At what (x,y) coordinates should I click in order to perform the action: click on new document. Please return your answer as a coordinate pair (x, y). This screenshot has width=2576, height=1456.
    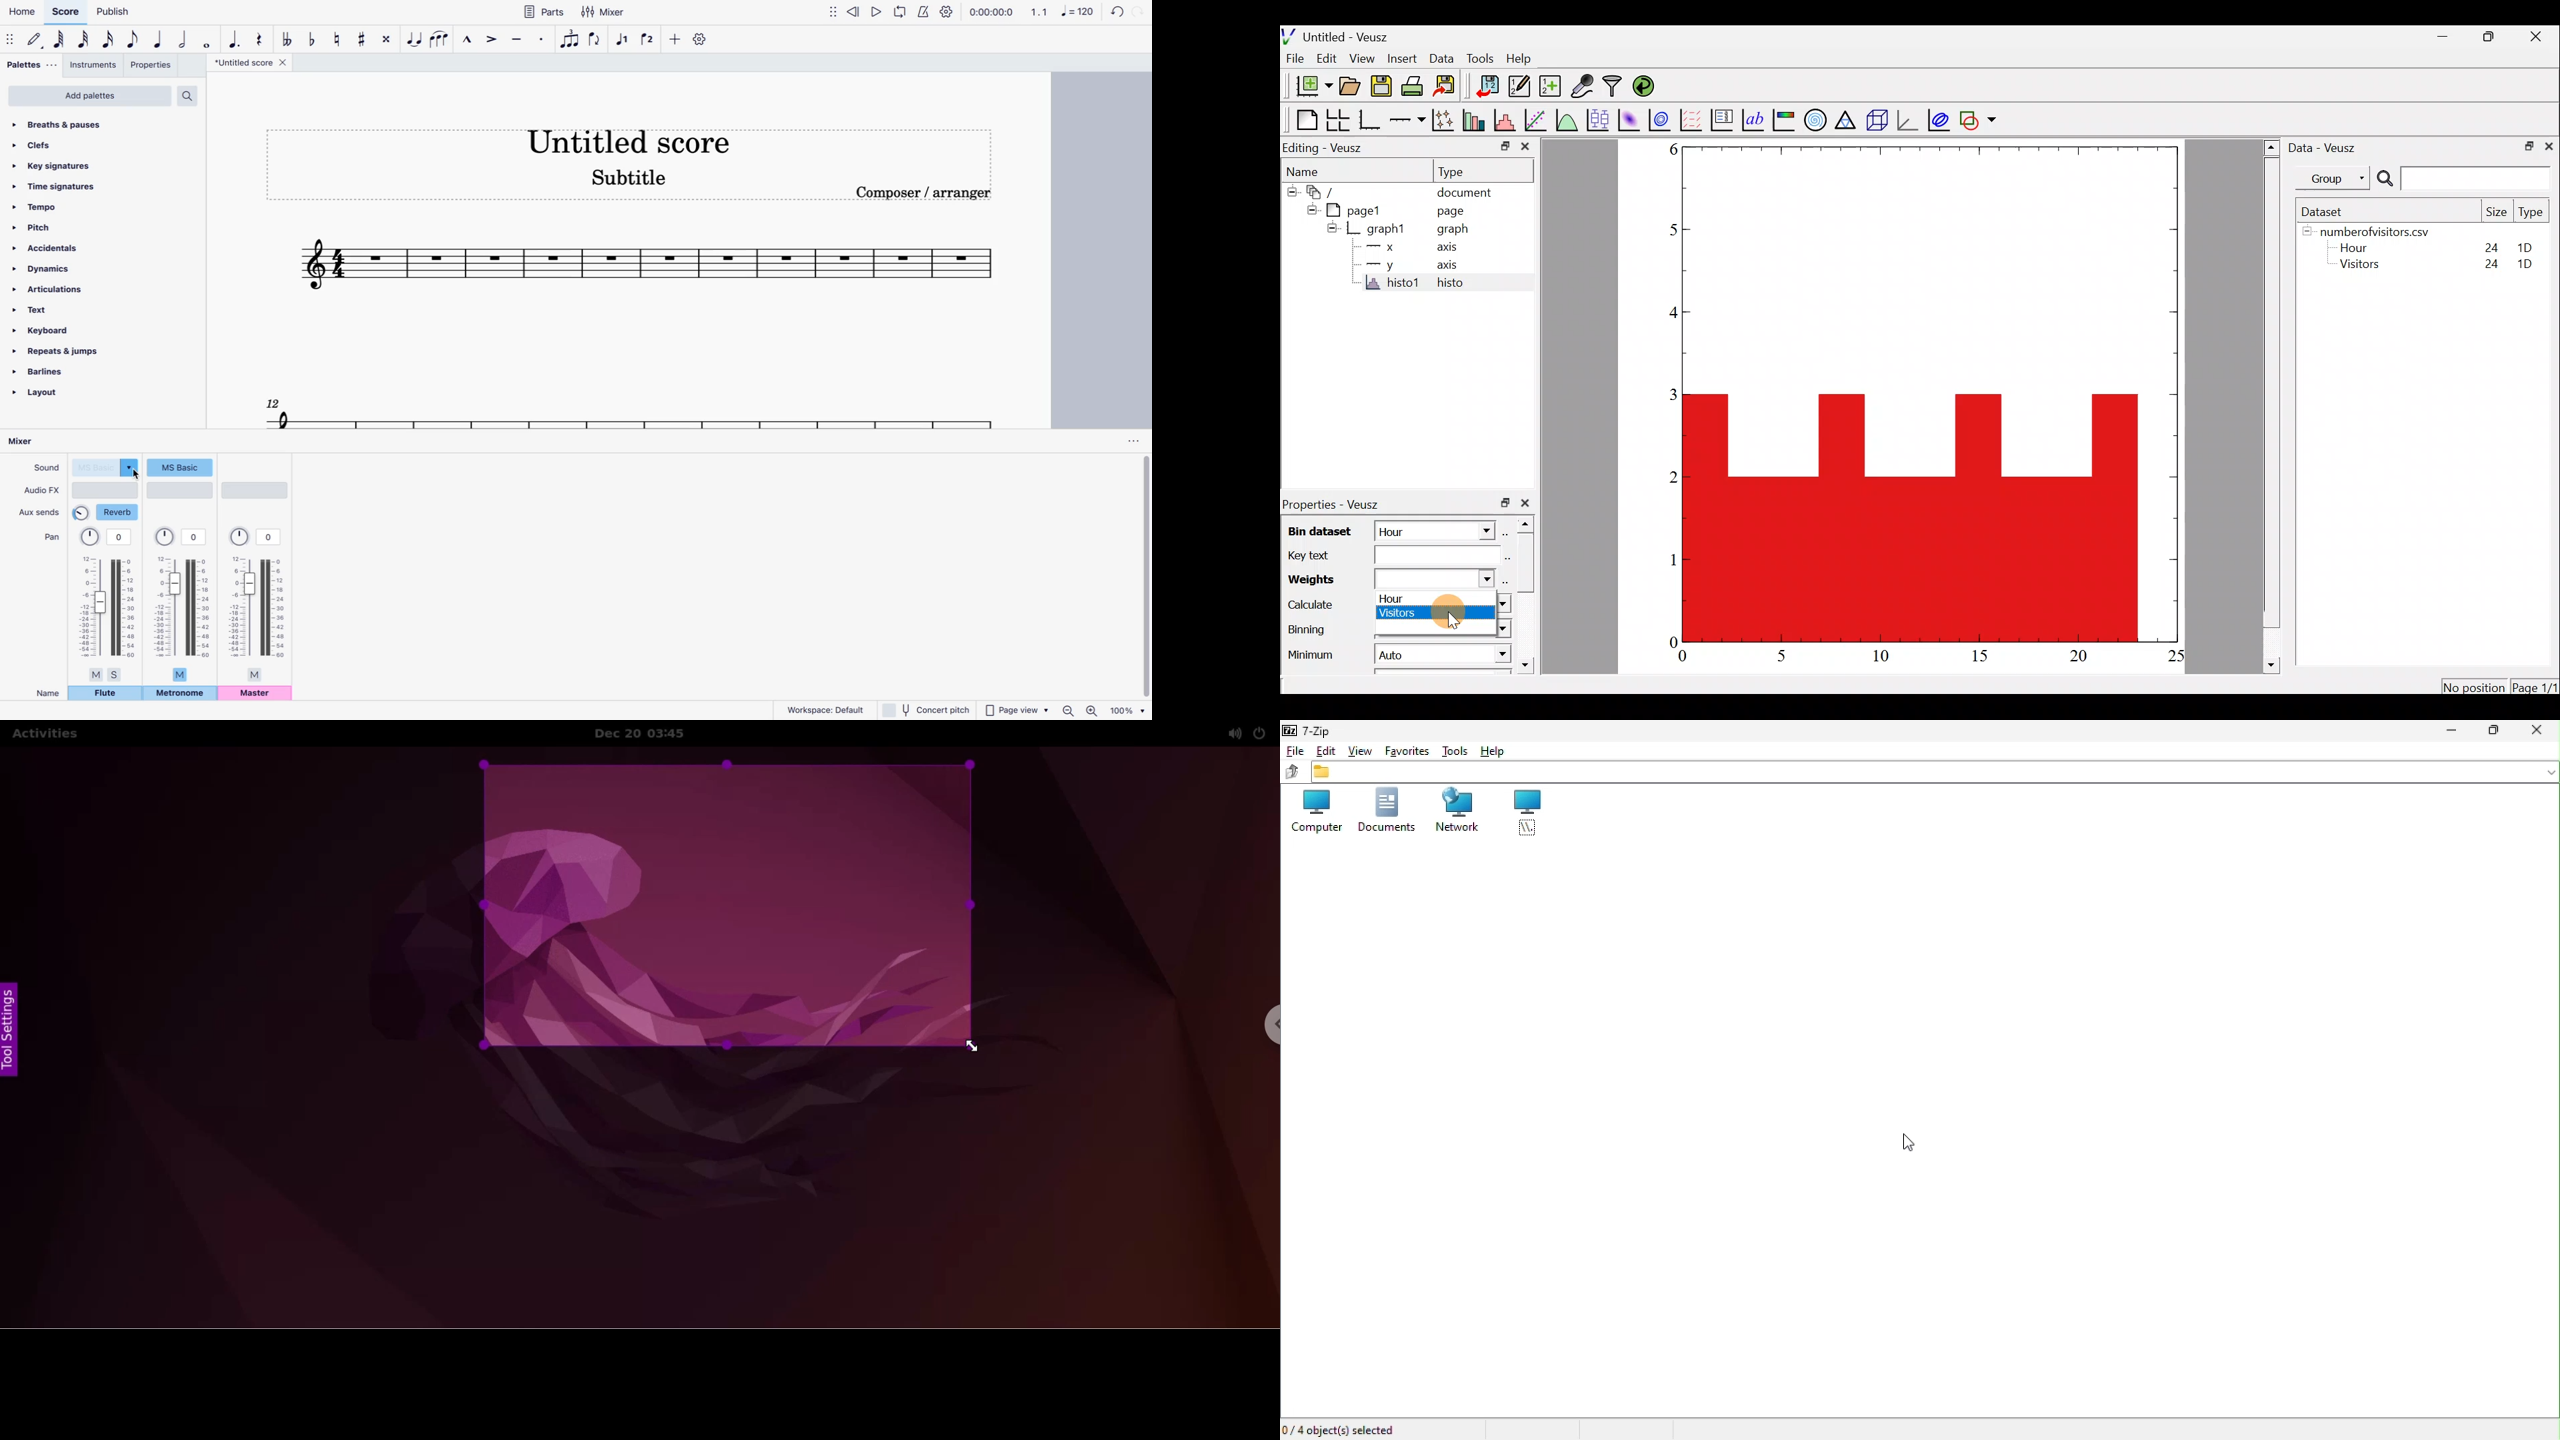
    Looking at the image, I should click on (1311, 87).